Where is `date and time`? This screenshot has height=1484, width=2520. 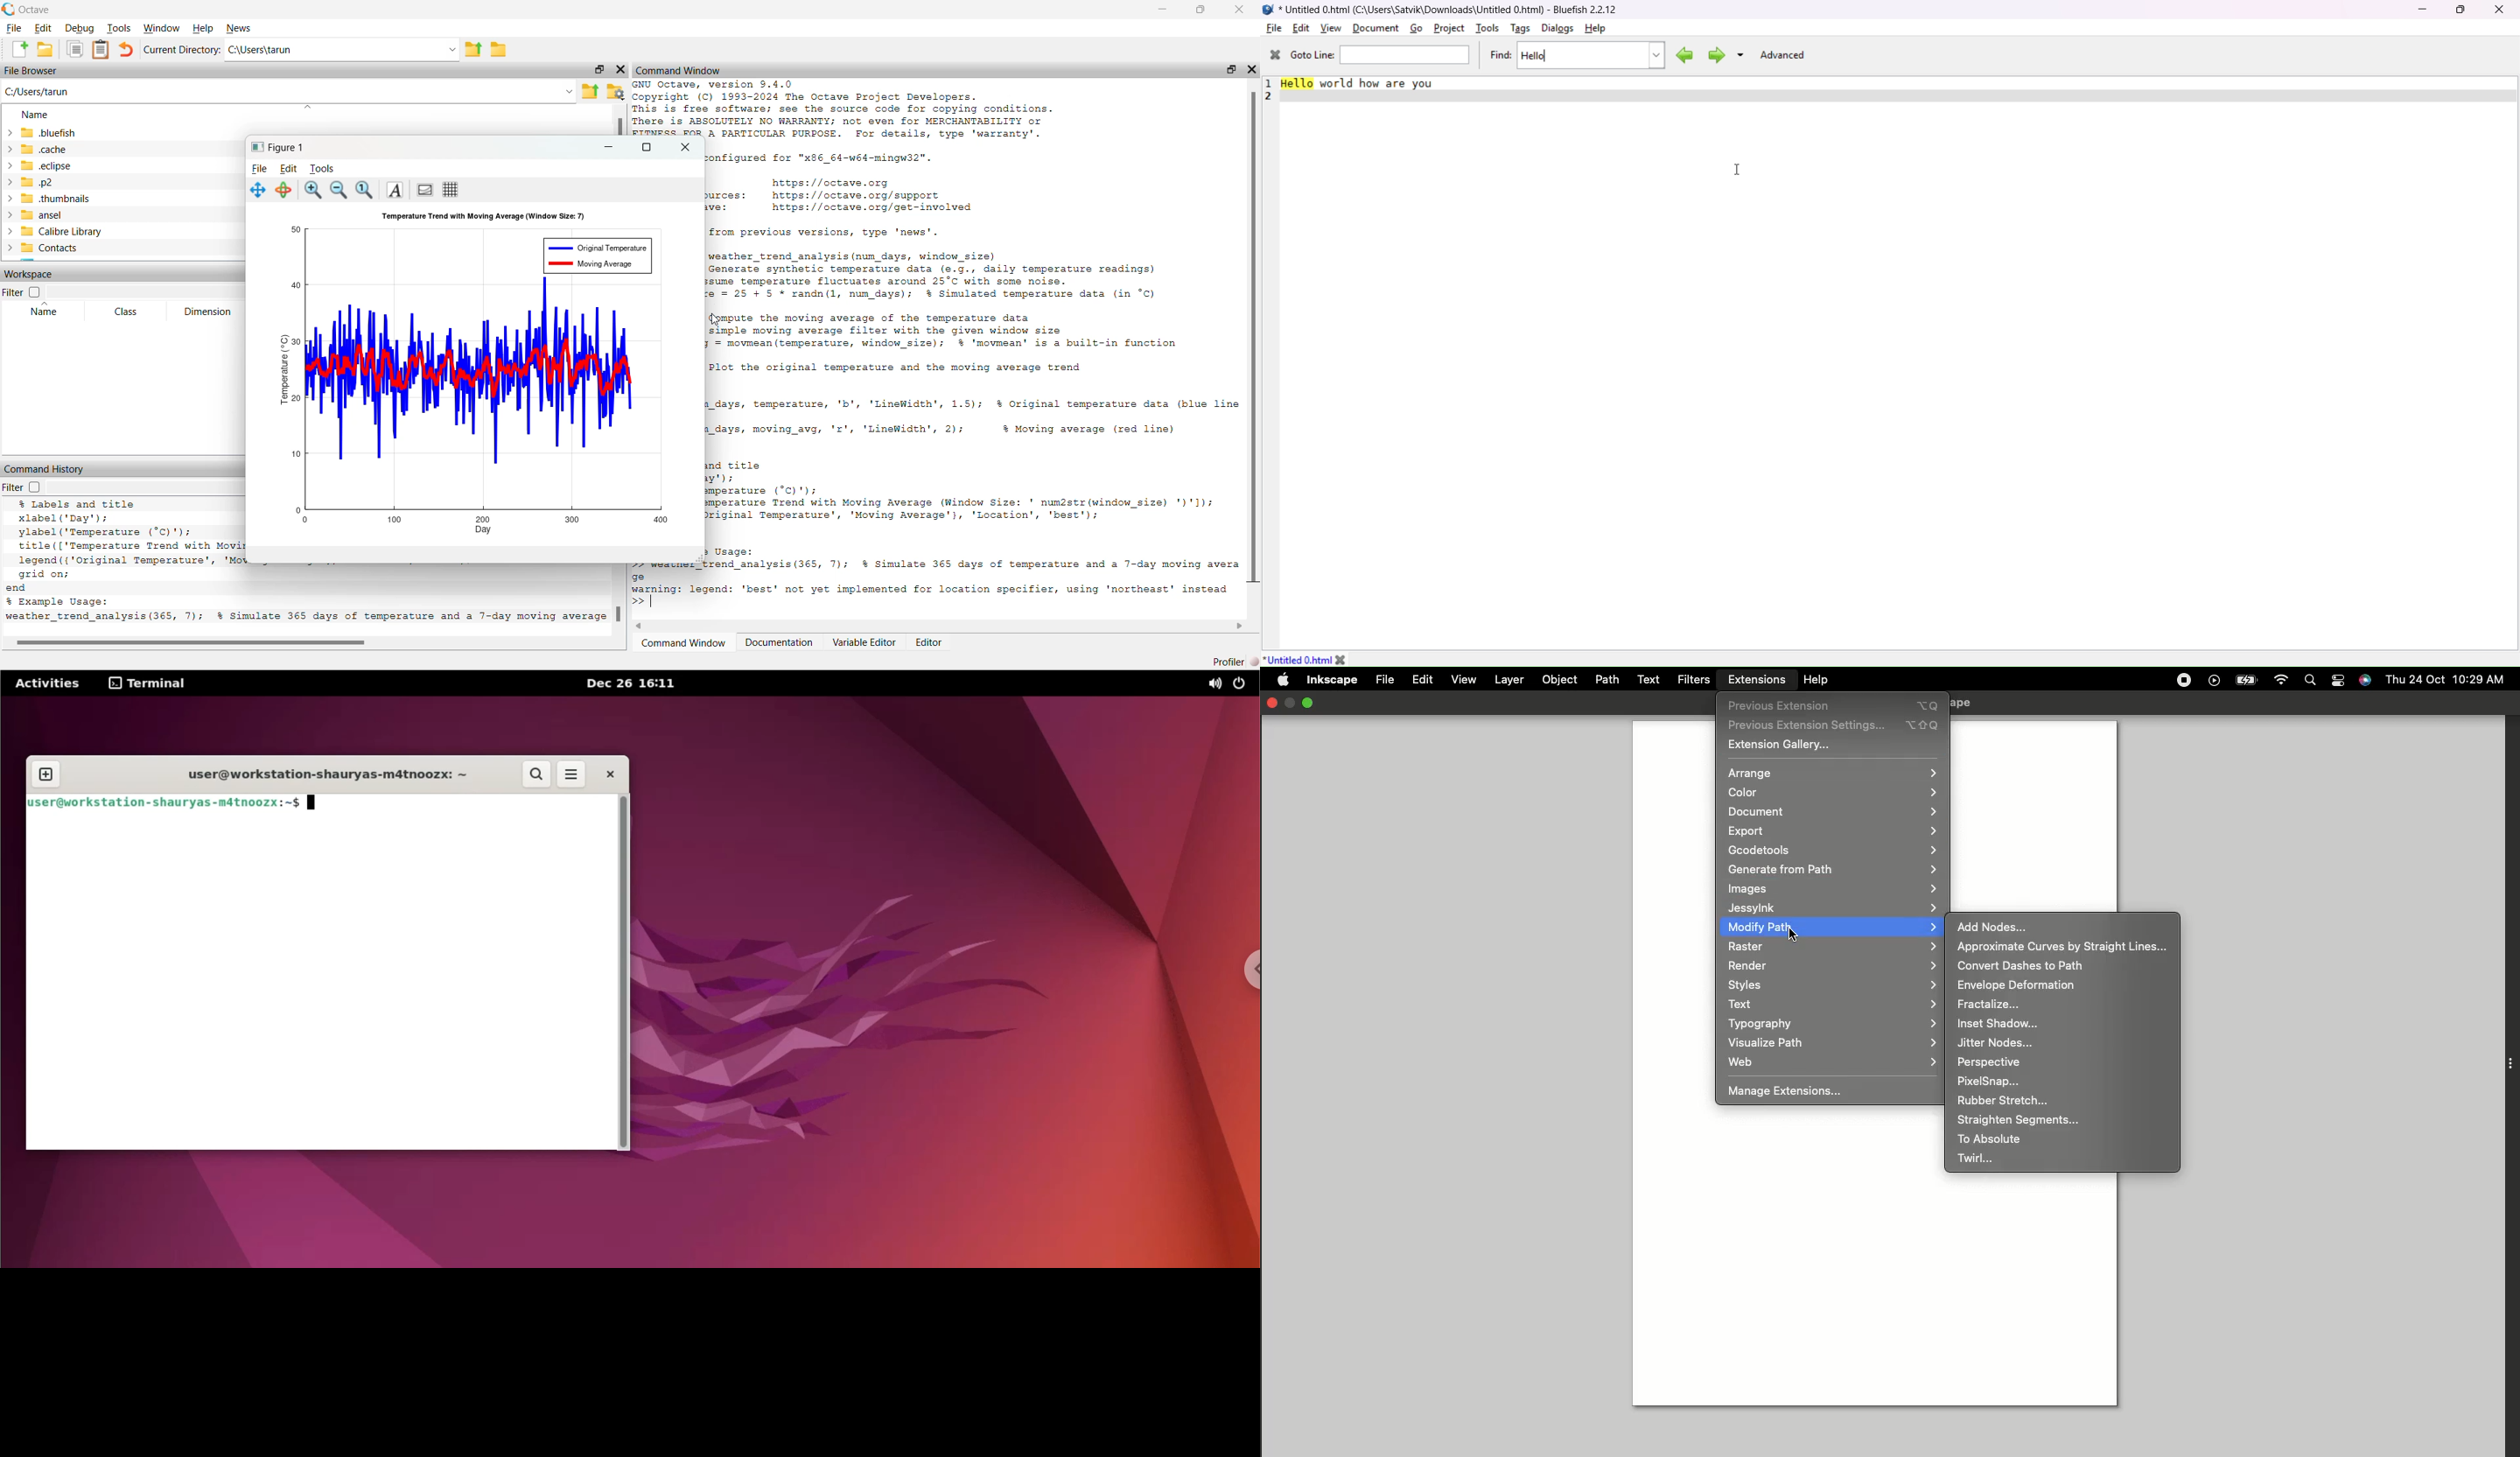
date and time is located at coordinates (631, 682).